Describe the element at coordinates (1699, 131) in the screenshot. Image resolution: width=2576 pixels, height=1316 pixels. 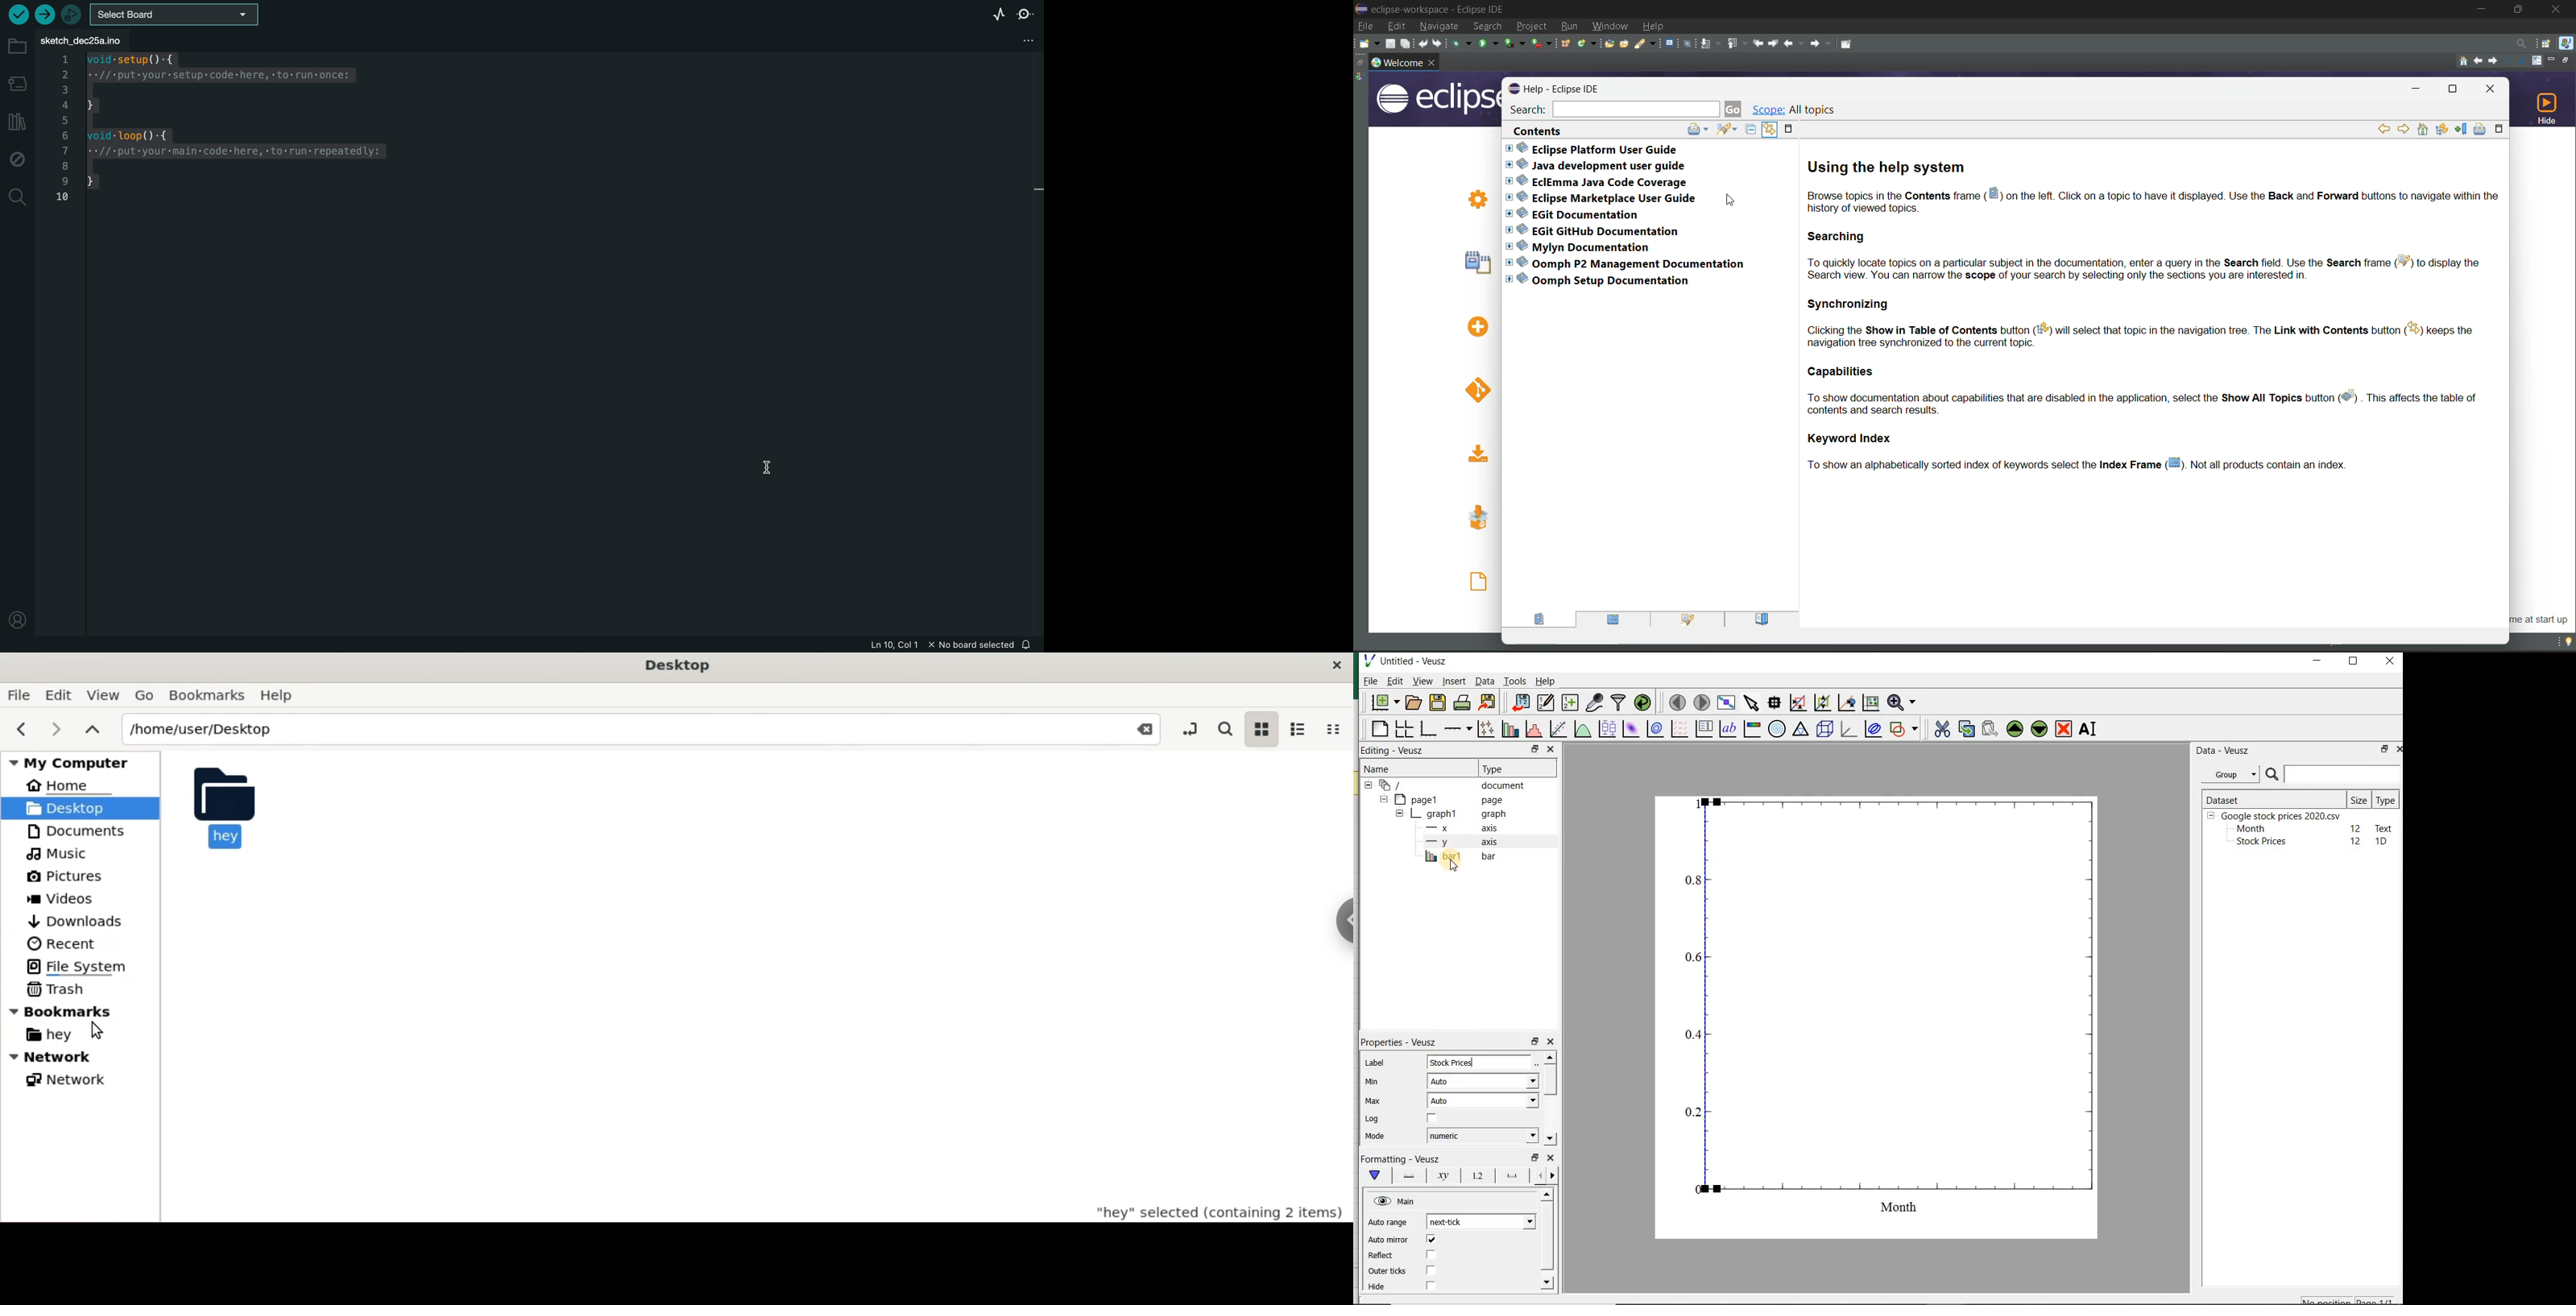
I see `print` at that location.